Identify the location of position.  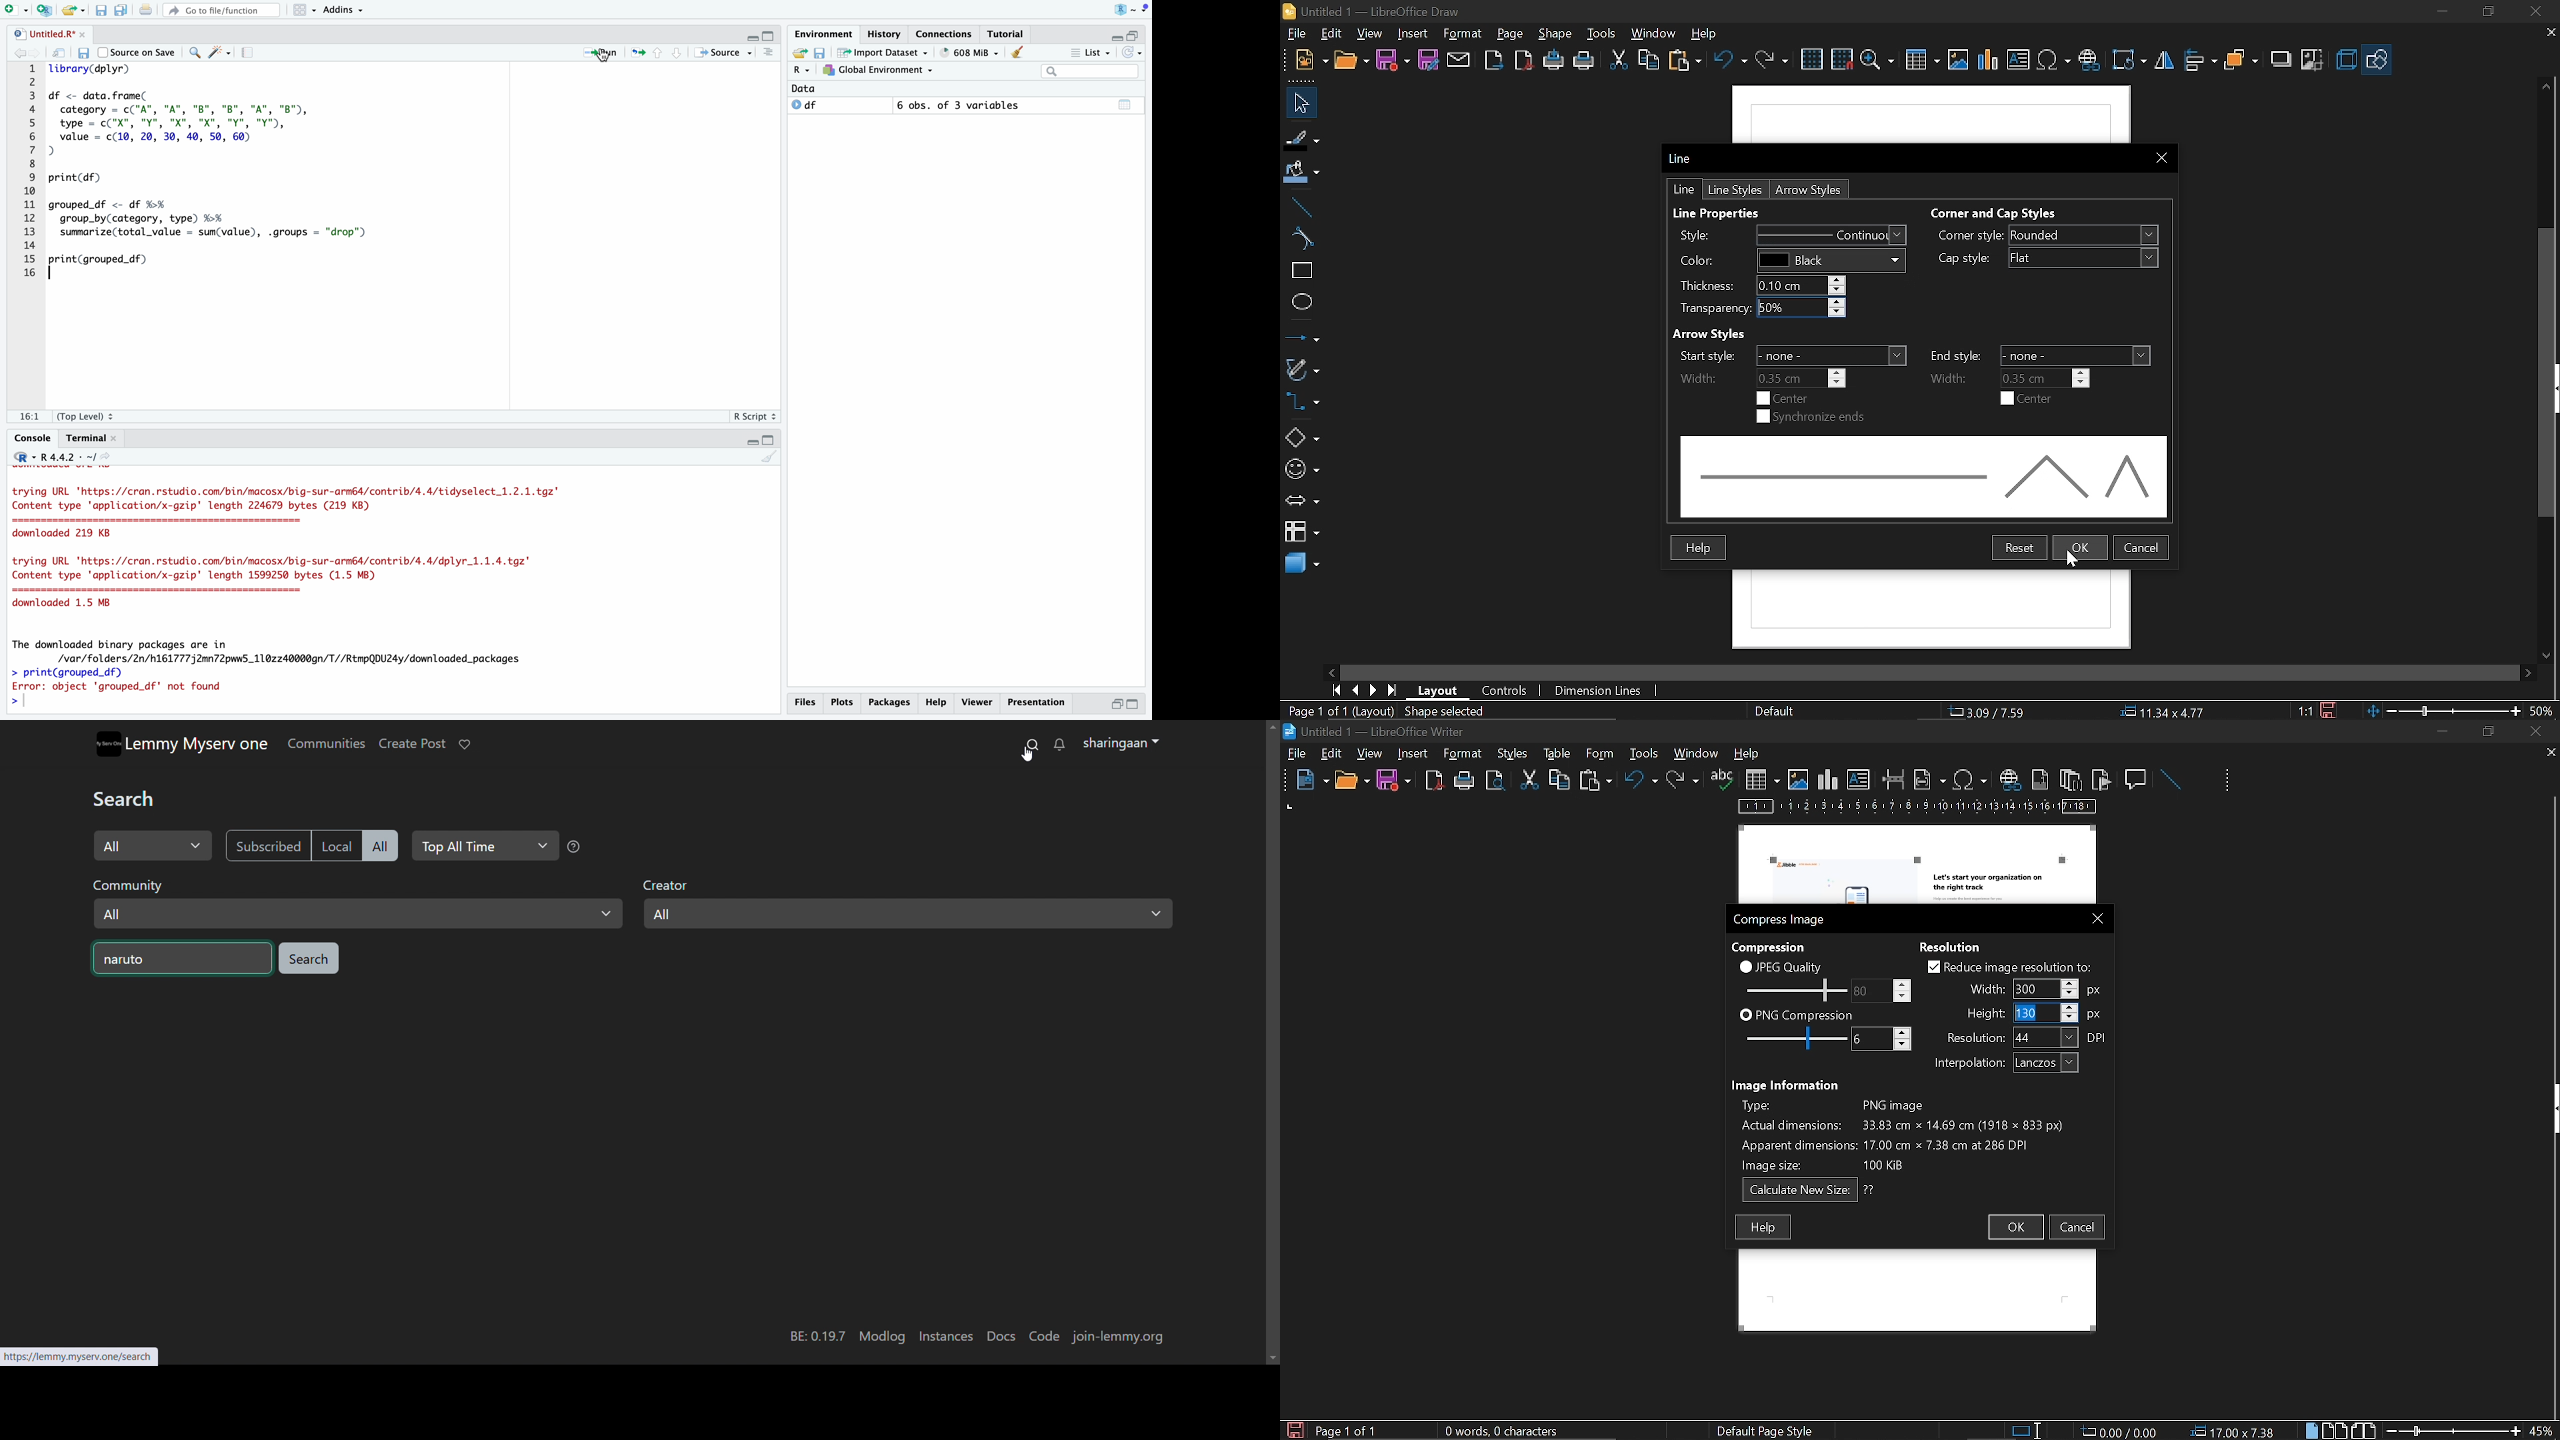
(2236, 1431).